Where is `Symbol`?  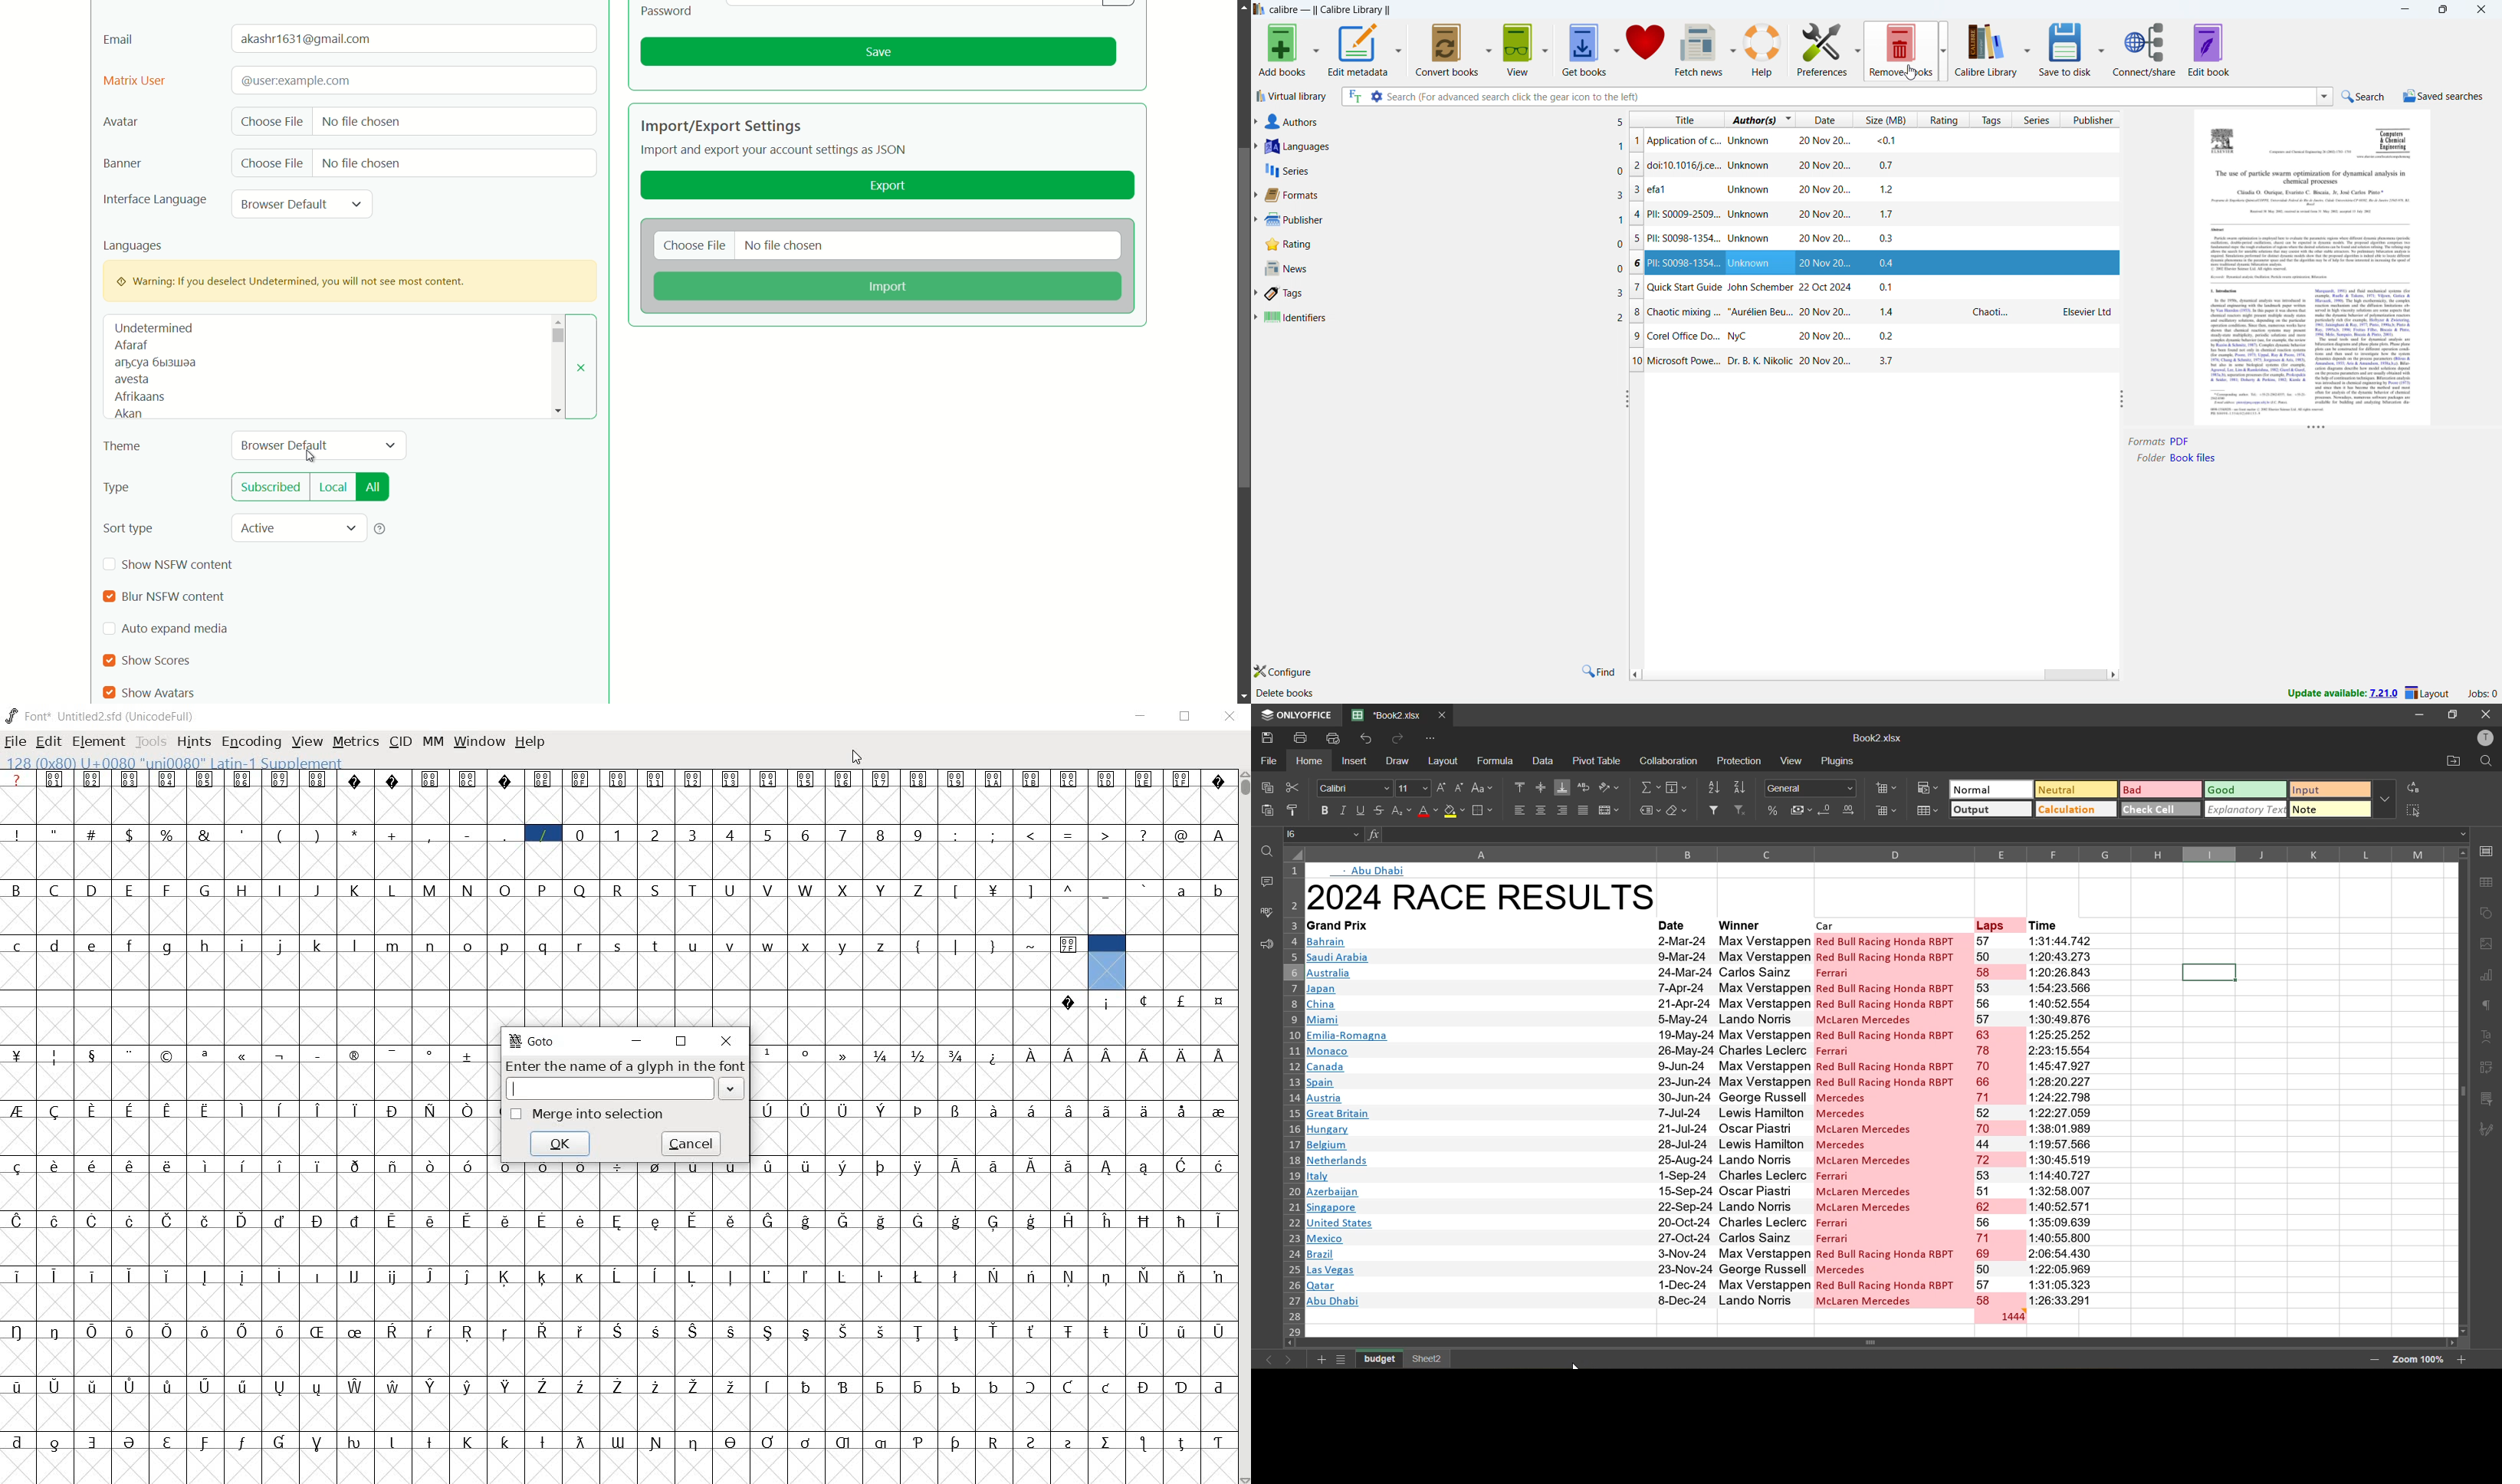 Symbol is located at coordinates (1217, 1056).